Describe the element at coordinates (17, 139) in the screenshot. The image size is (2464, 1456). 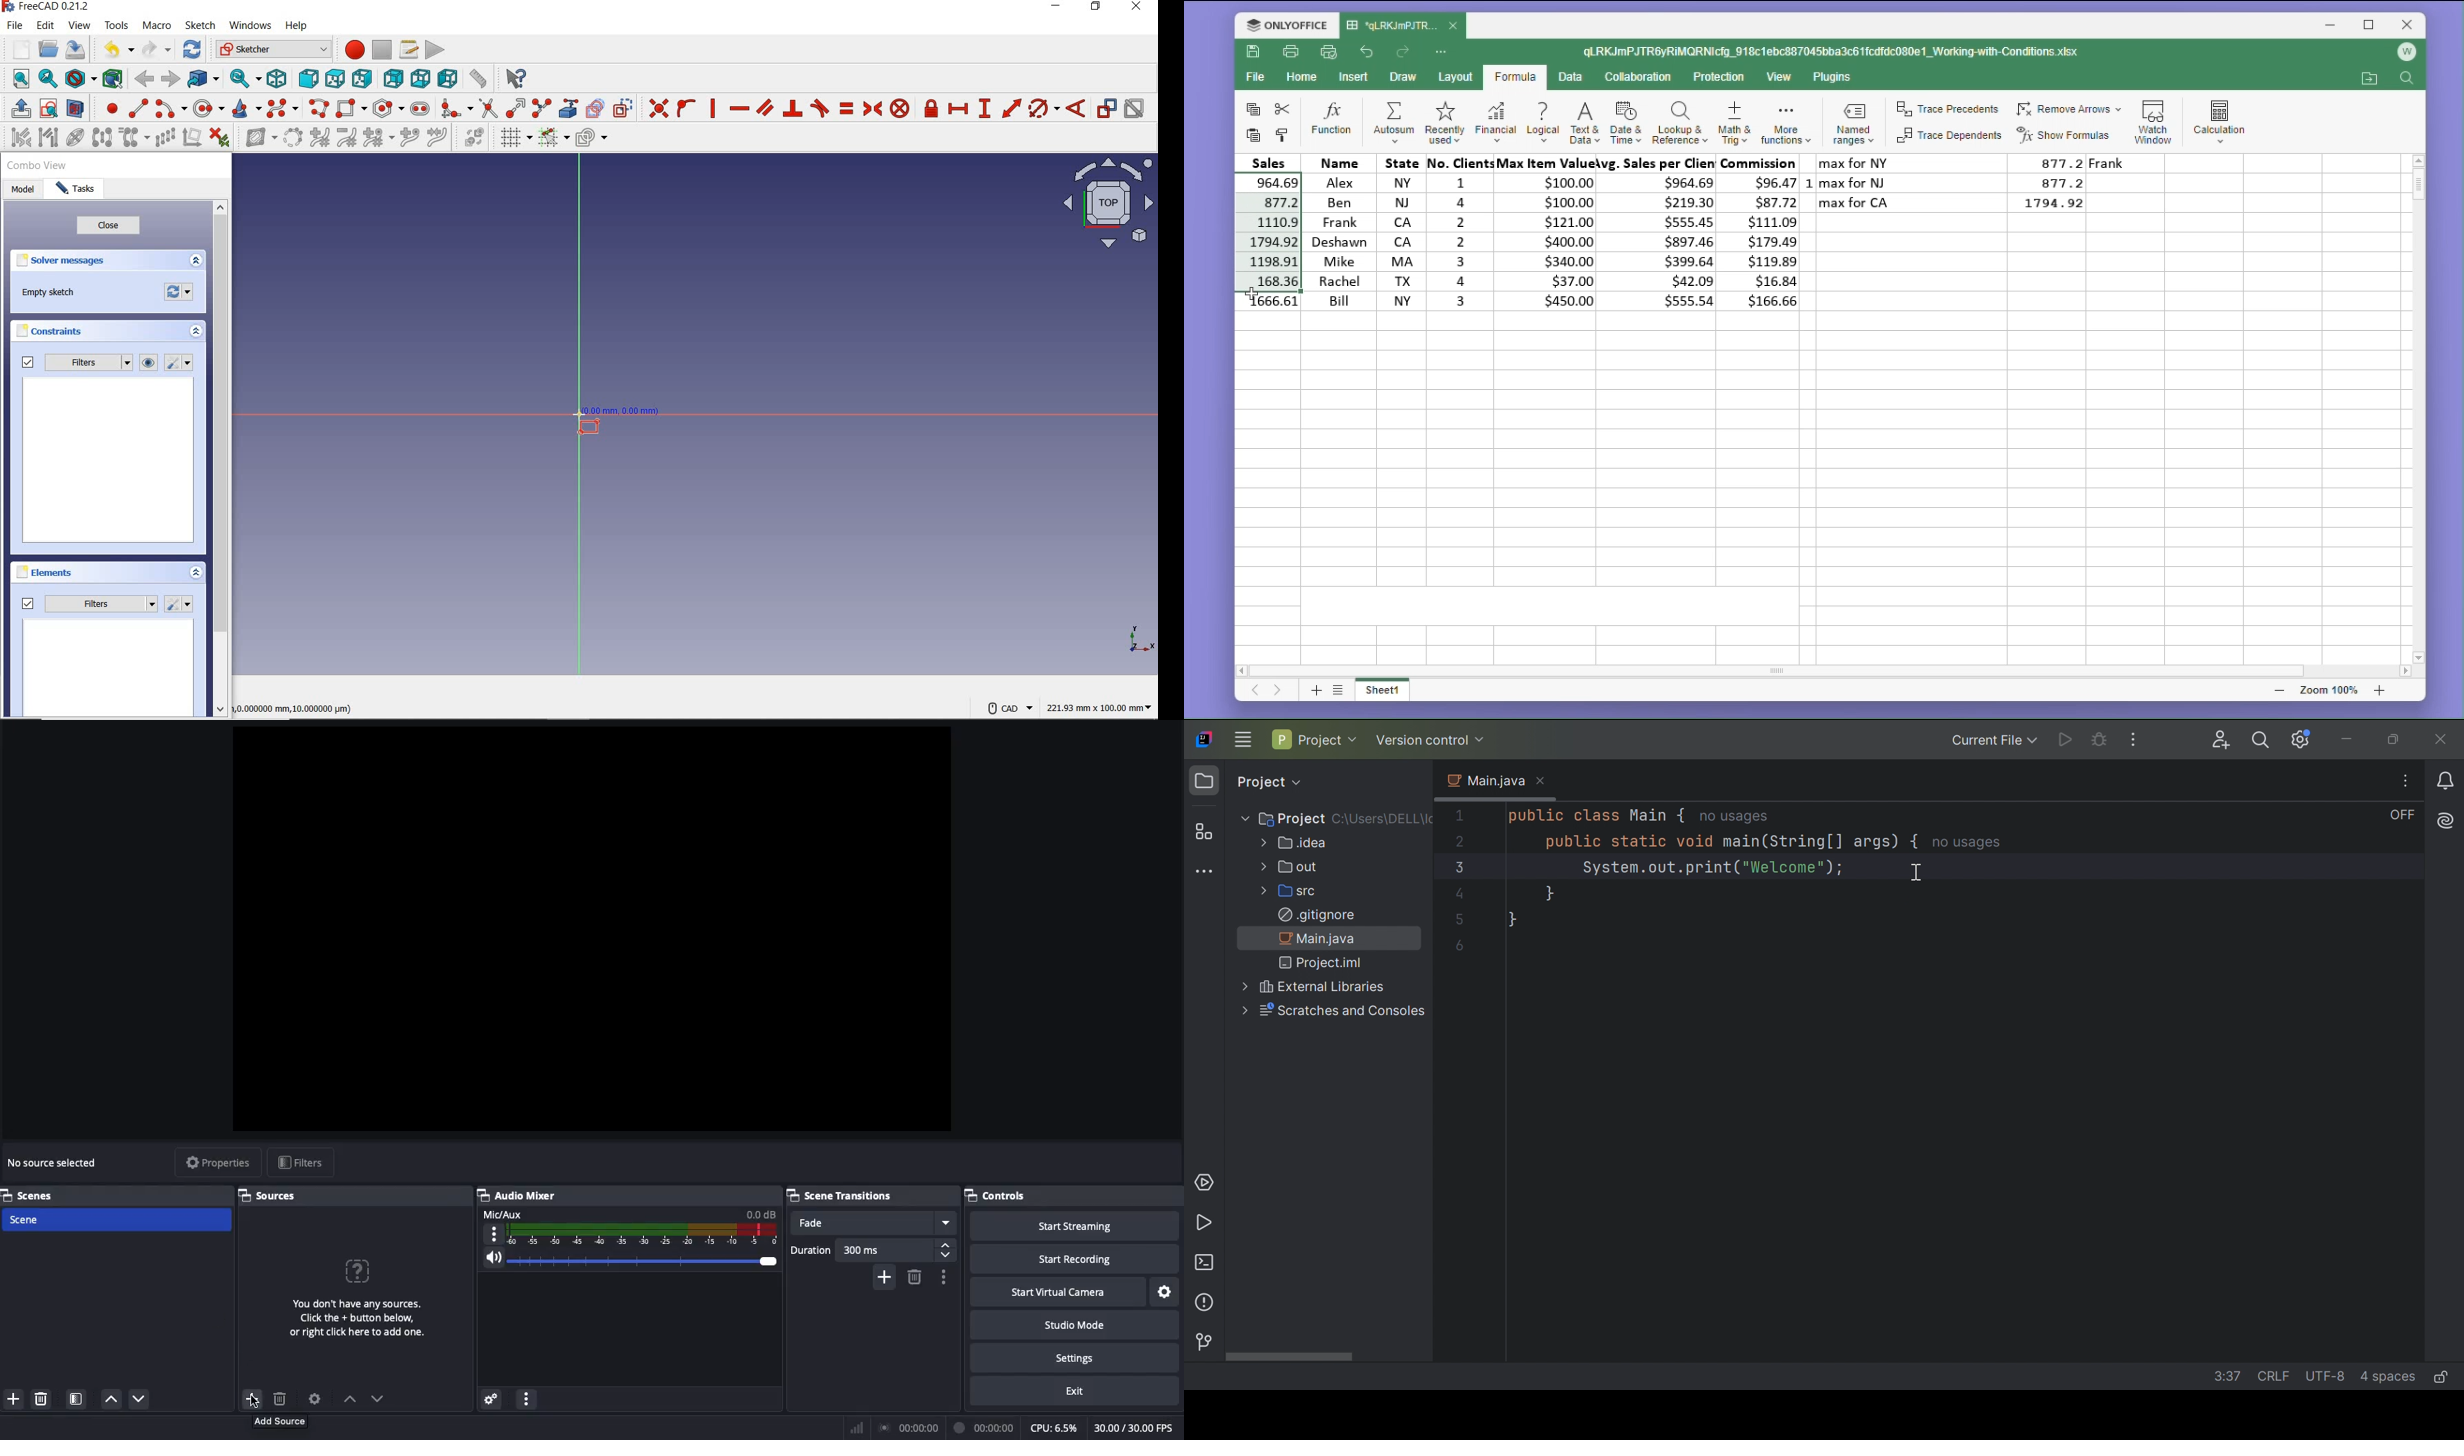
I see `select associated constraints` at that location.